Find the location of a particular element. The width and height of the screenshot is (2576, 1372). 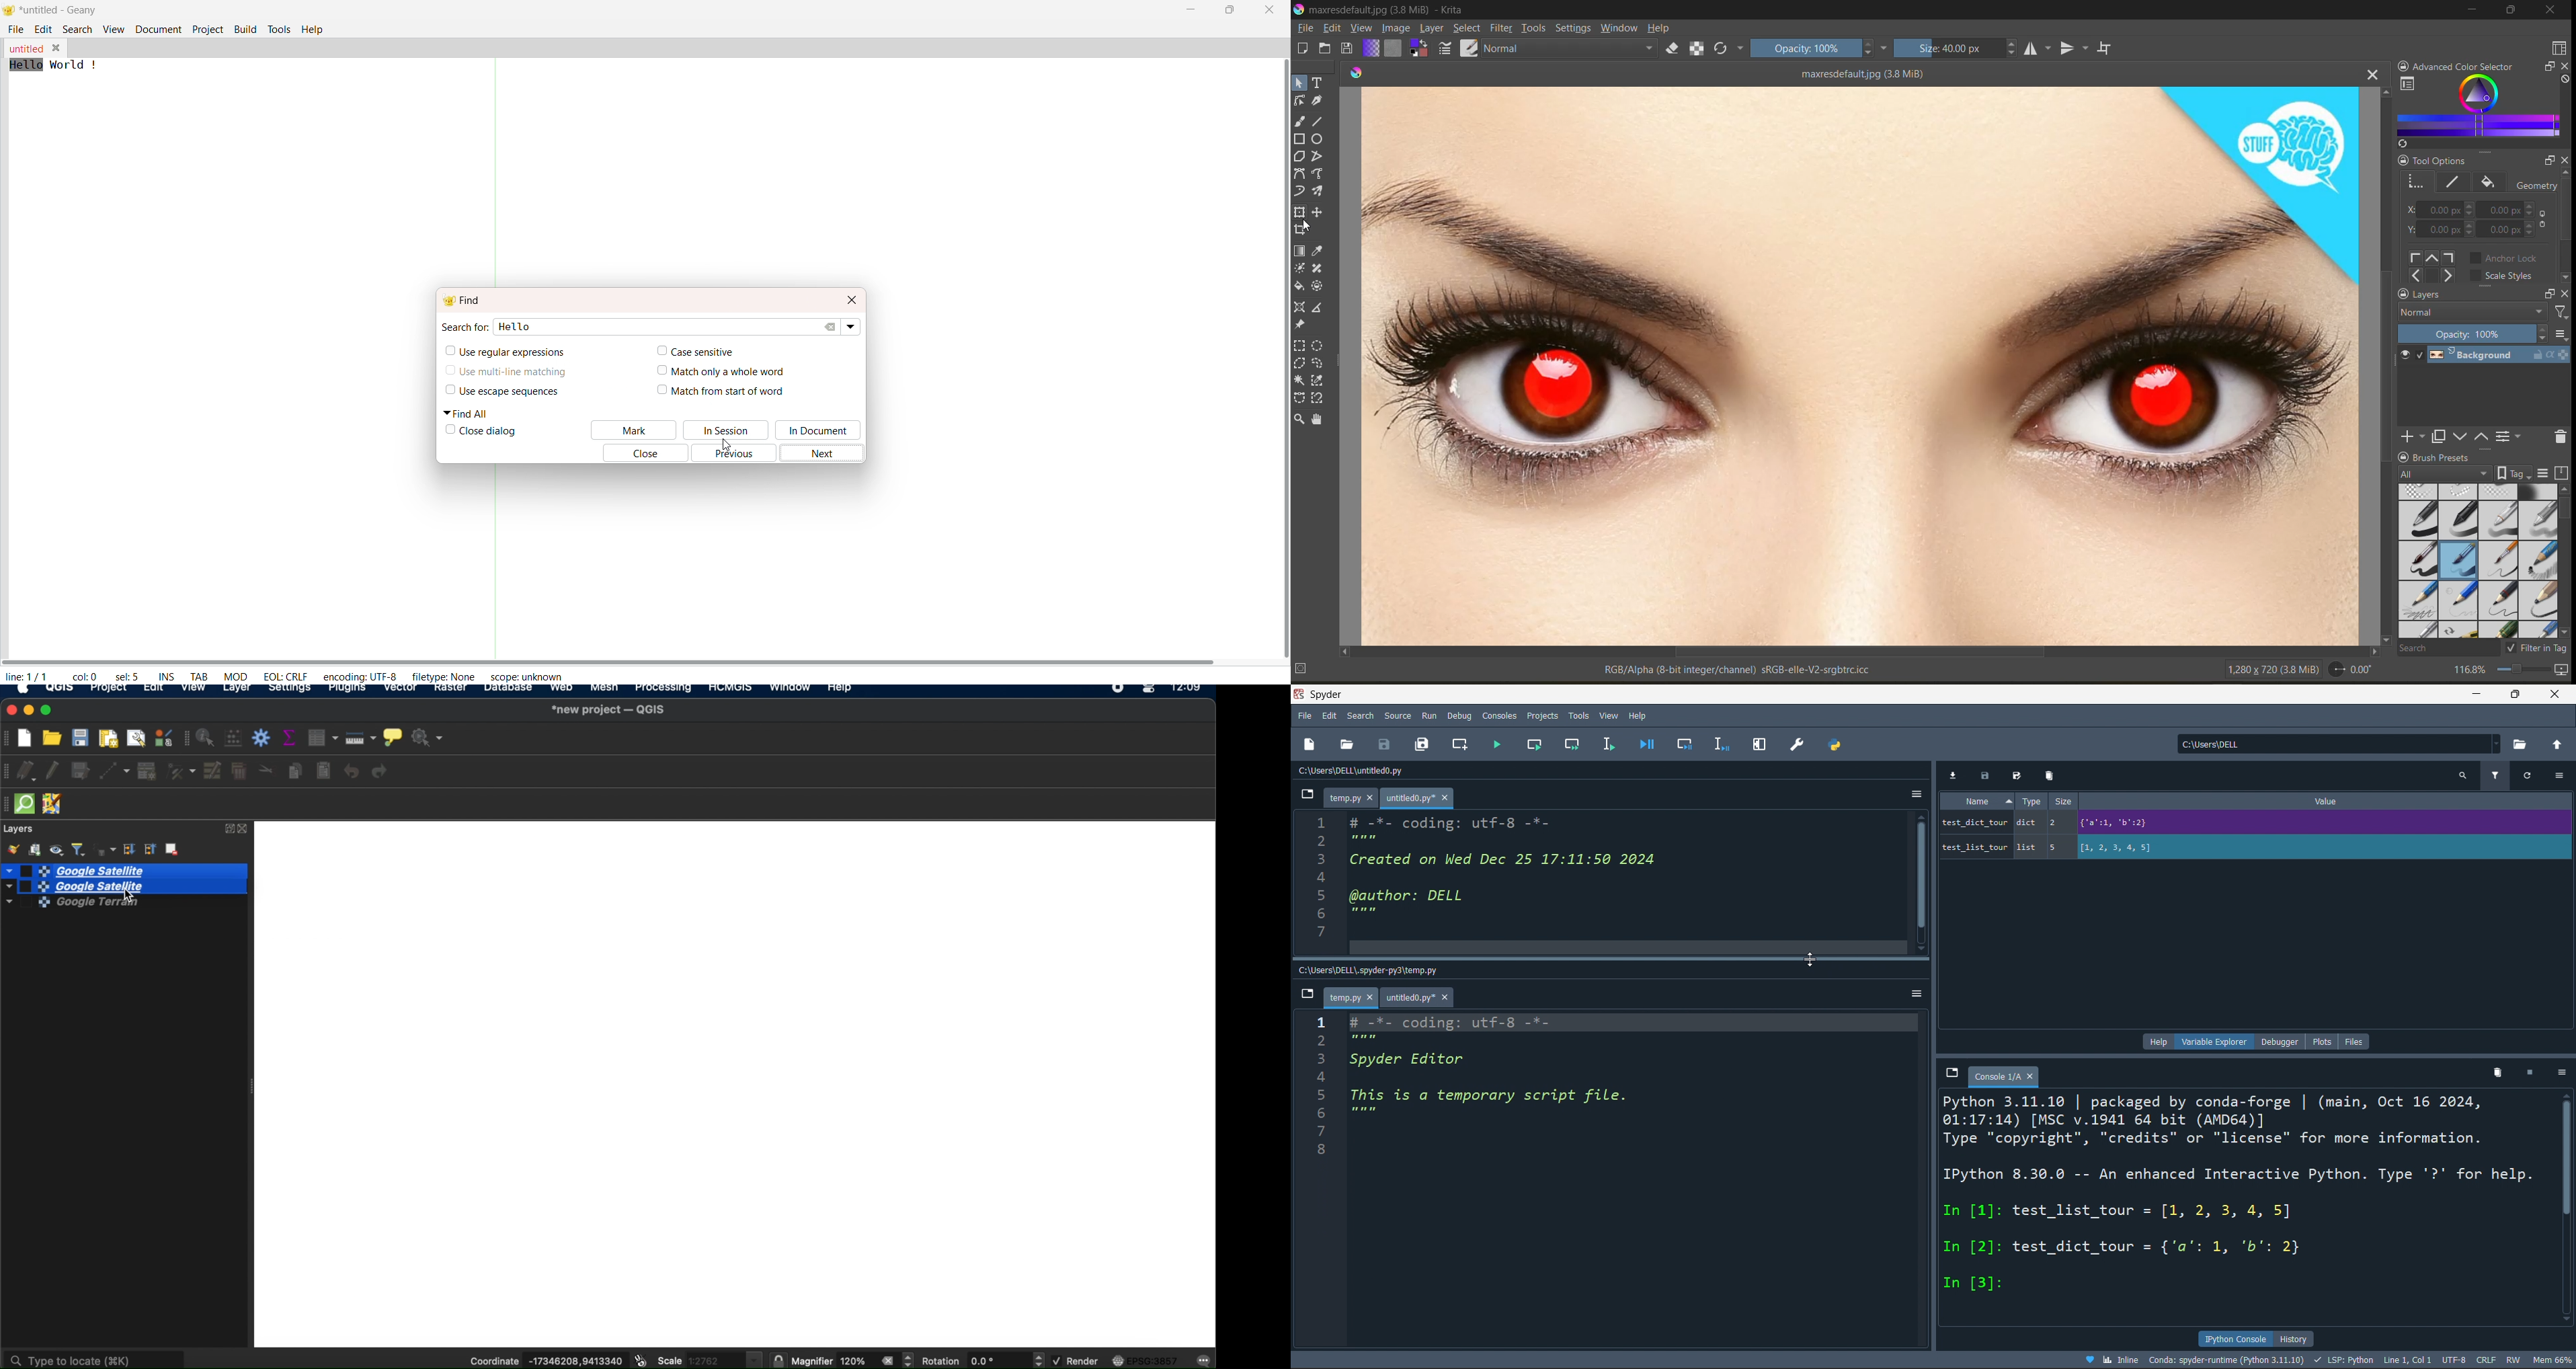

tool is located at coordinates (1299, 252).